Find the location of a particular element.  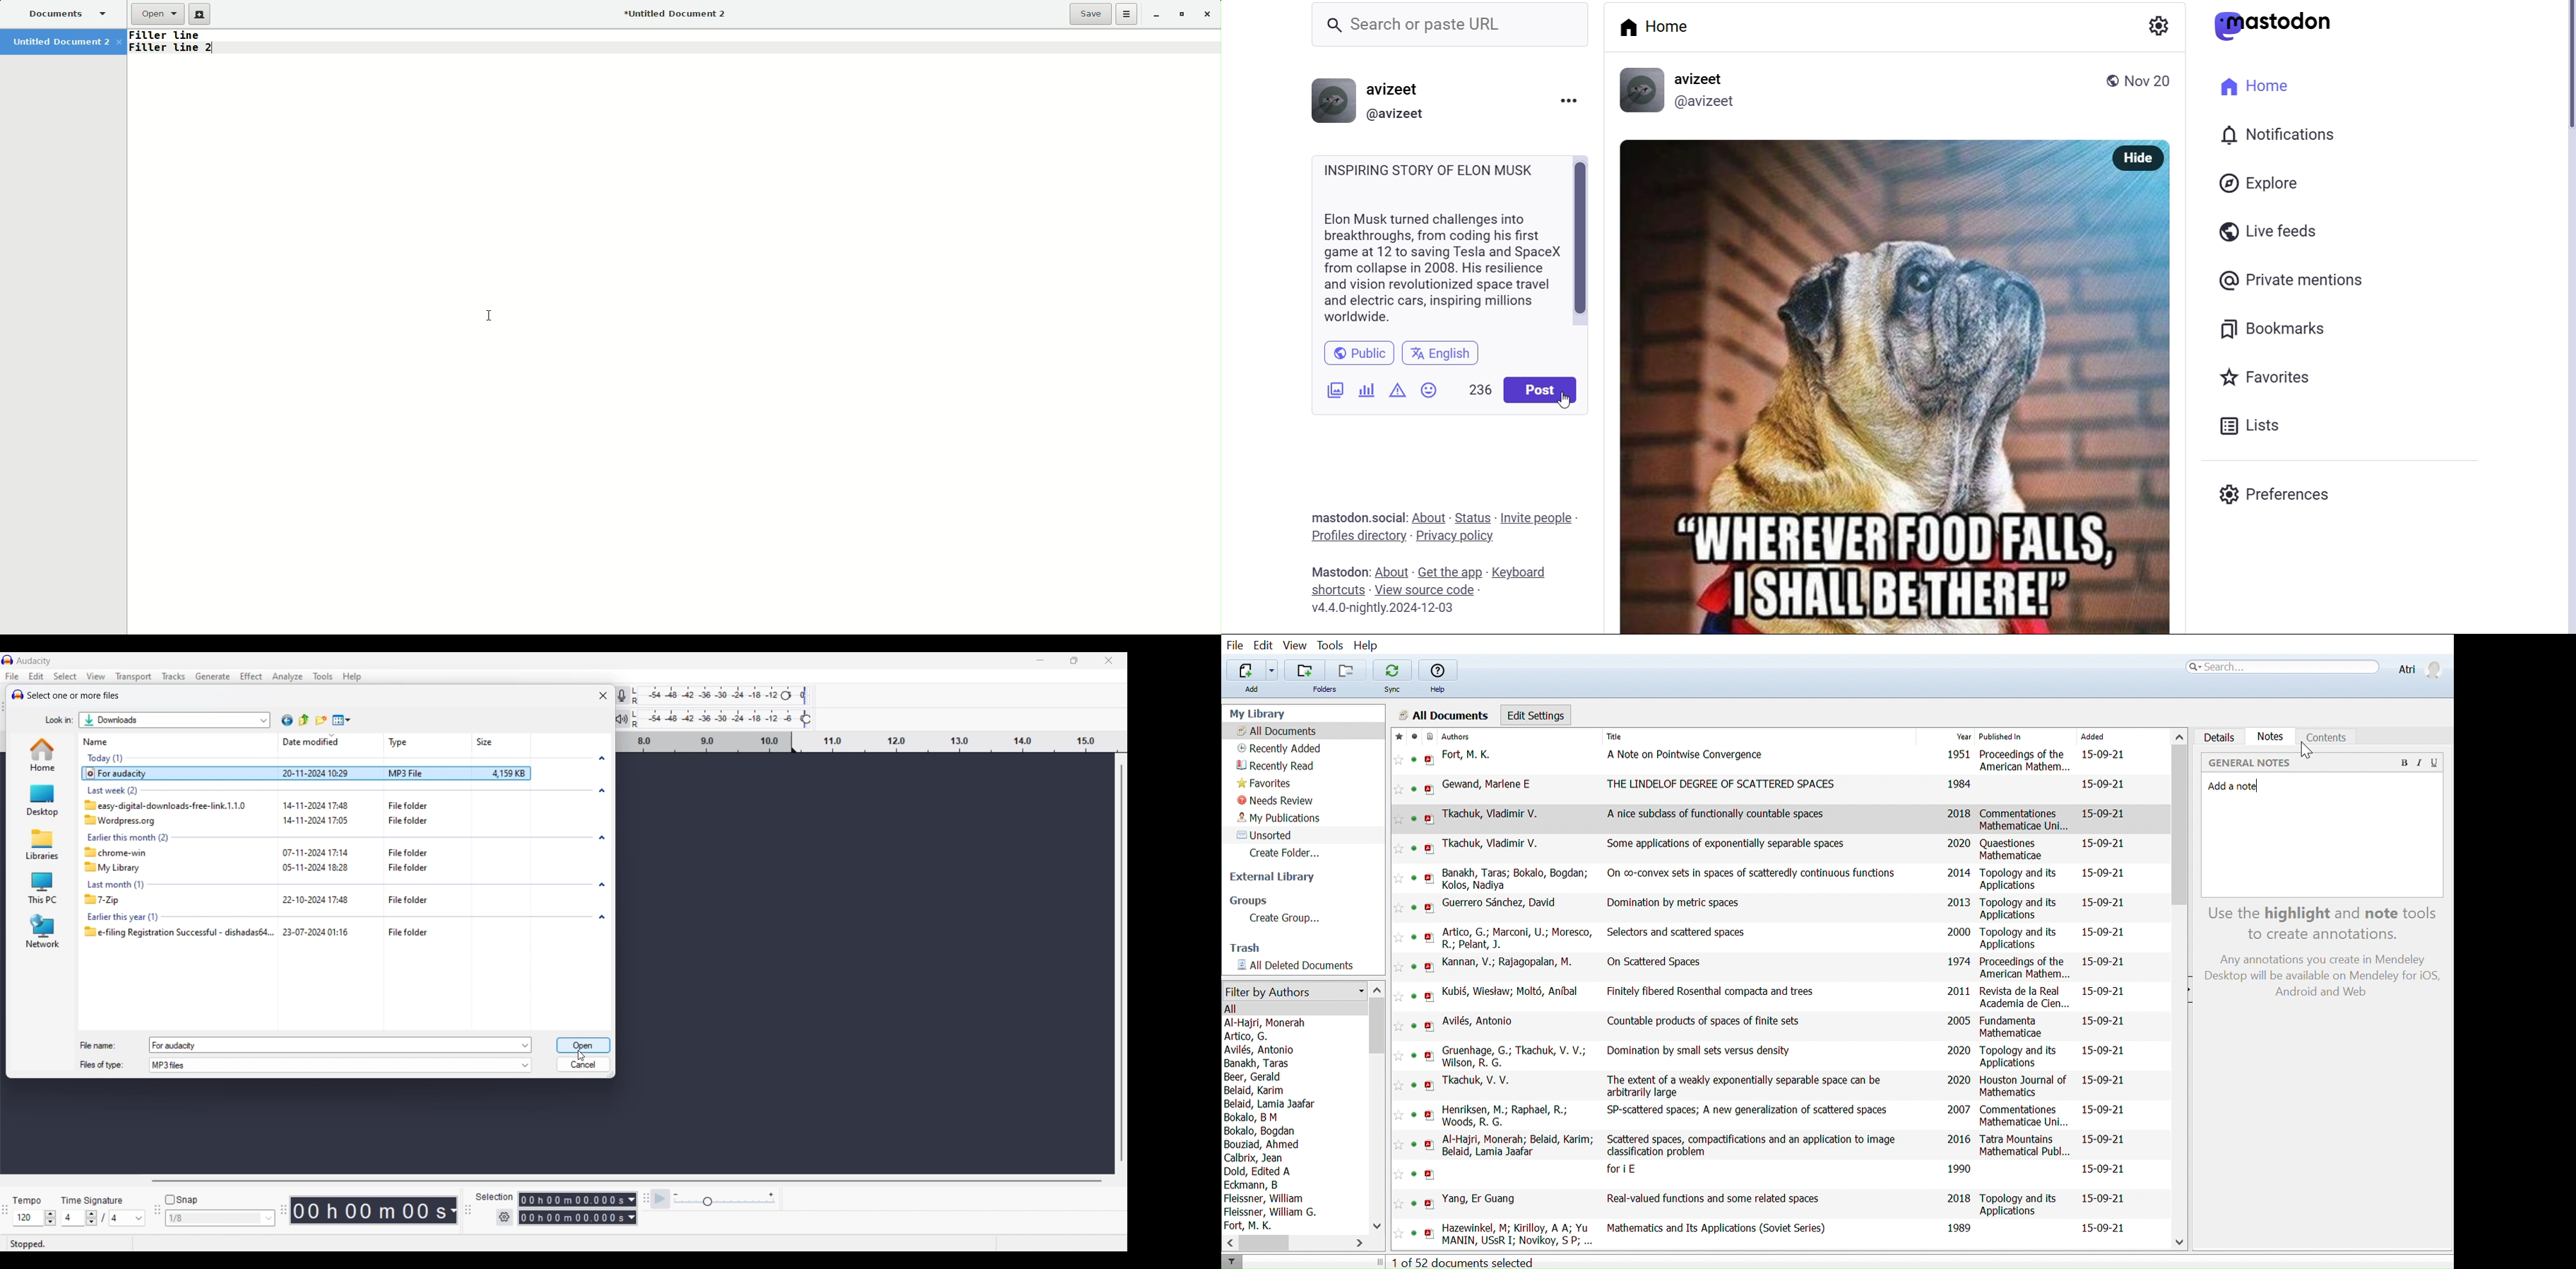

create new bar is located at coordinates (326, 715).